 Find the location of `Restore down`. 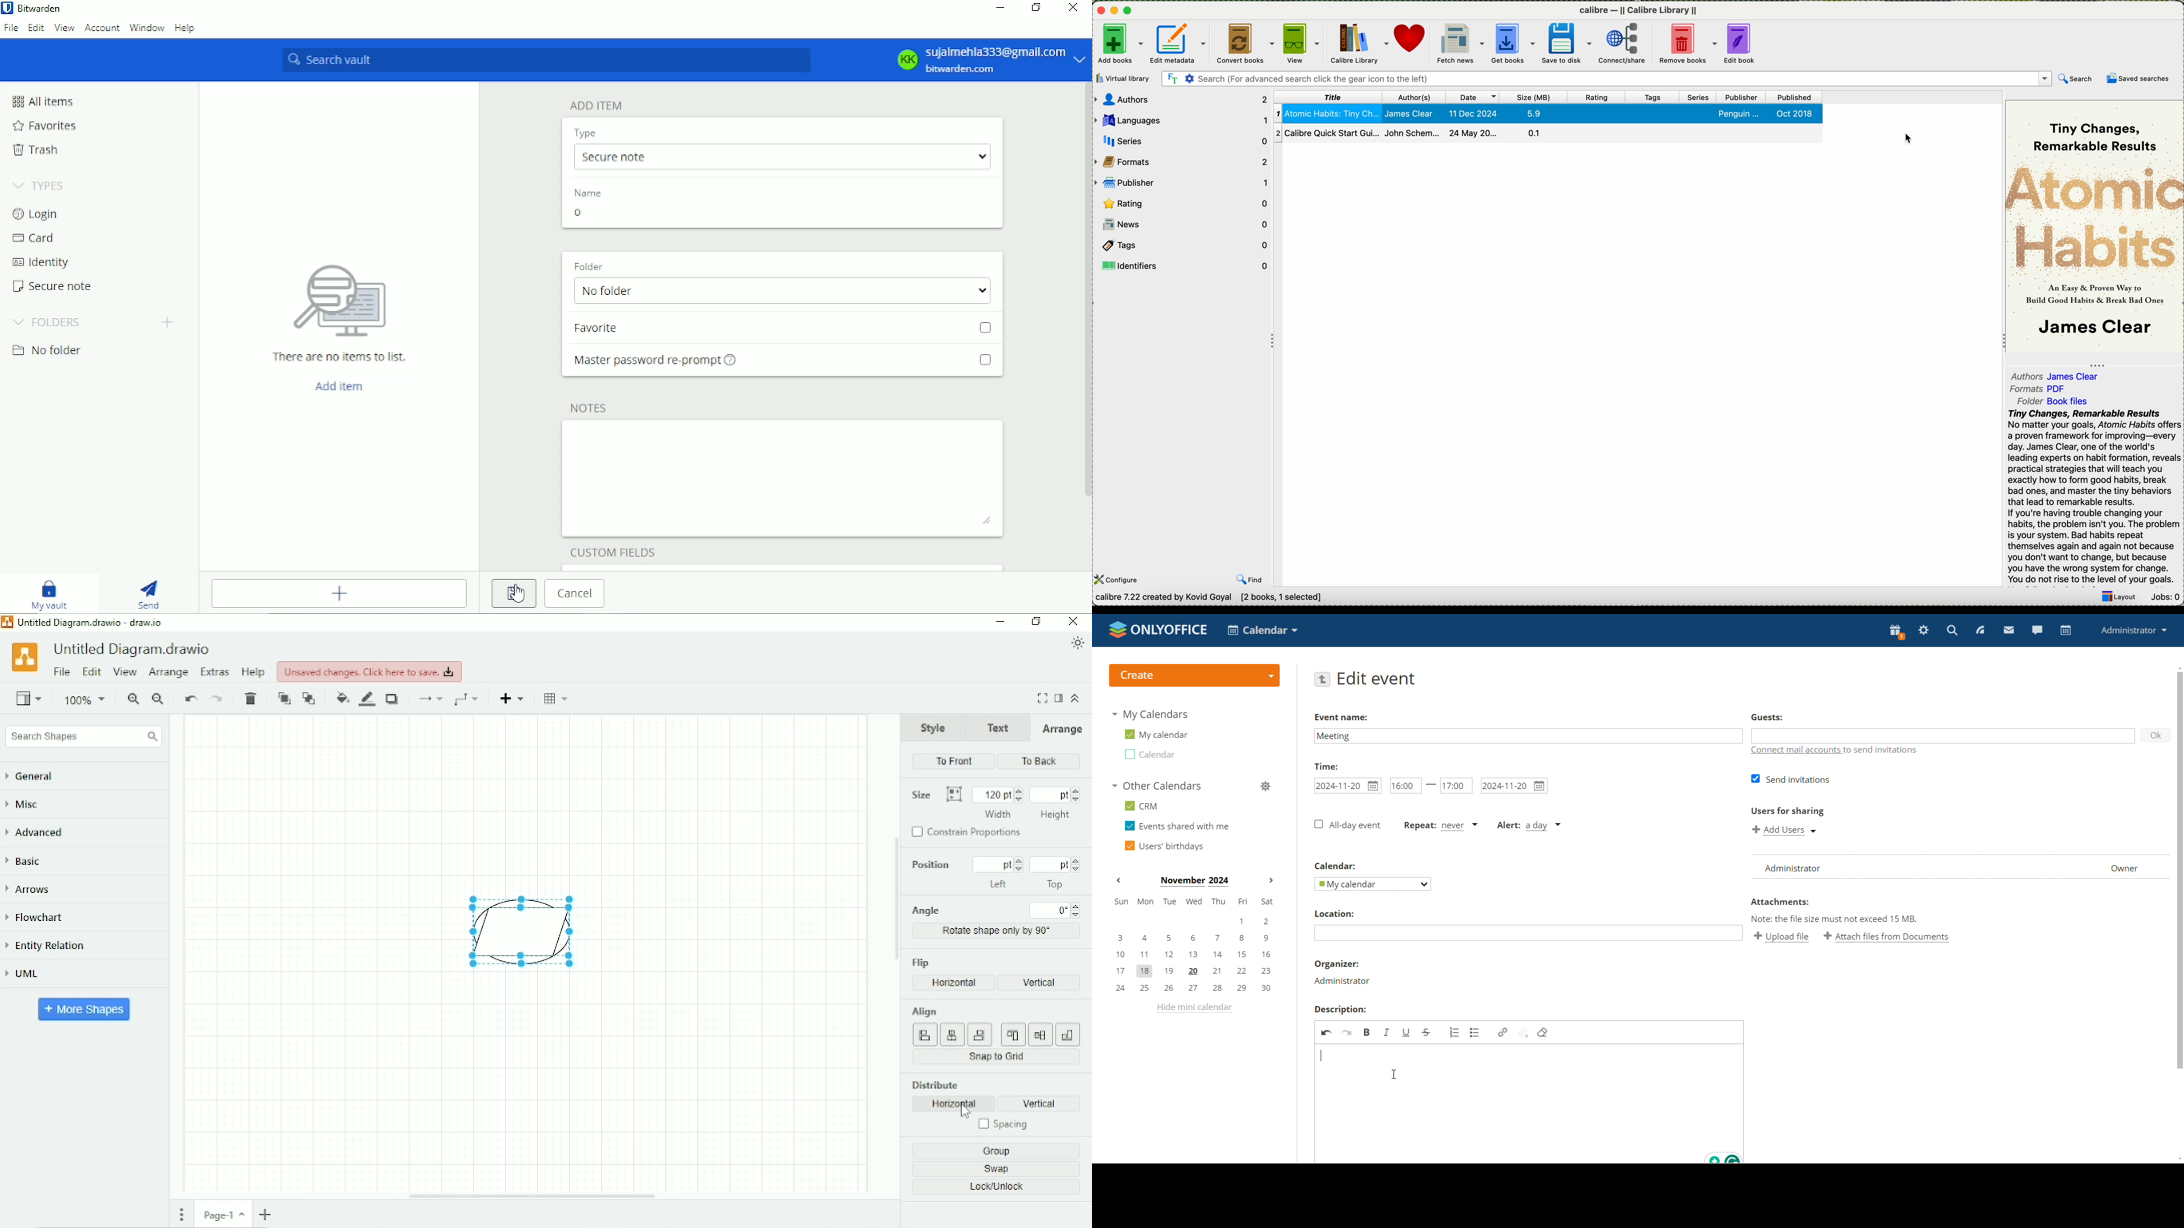

Restore down is located at coordinates (1036, 622).